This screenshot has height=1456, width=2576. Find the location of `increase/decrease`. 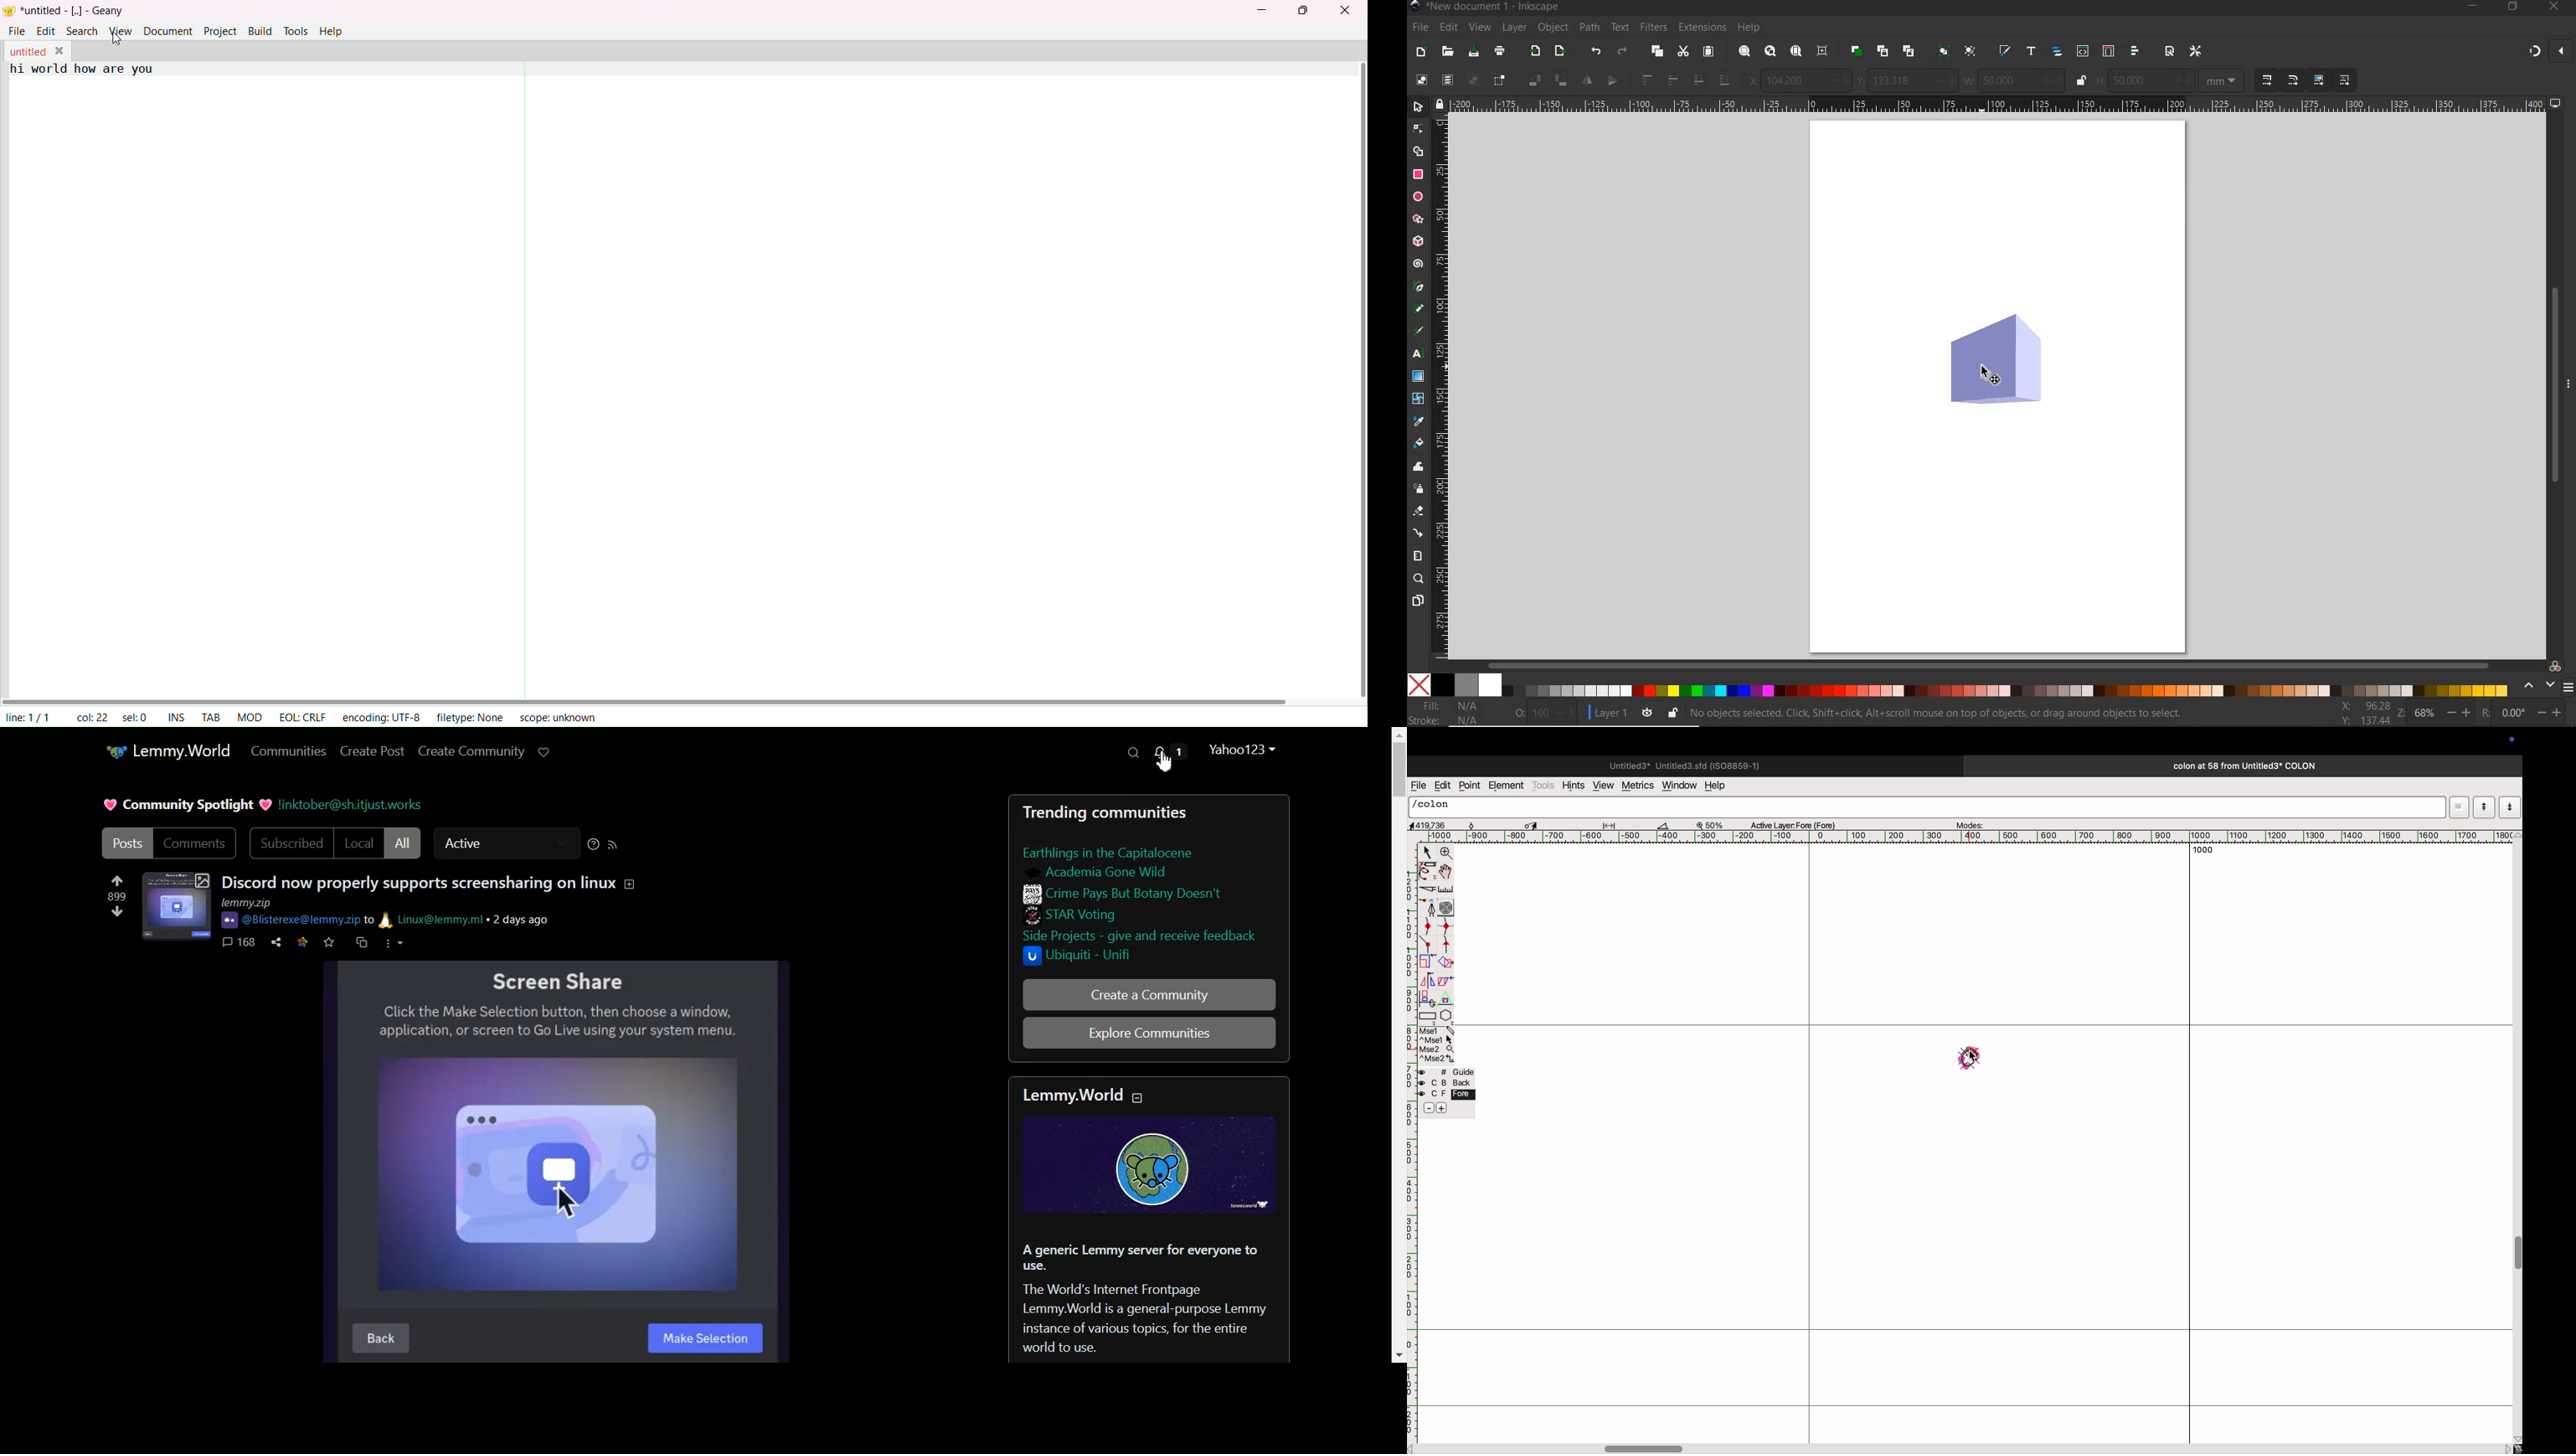

increase/decrease is located at coordinates (1944, 81).